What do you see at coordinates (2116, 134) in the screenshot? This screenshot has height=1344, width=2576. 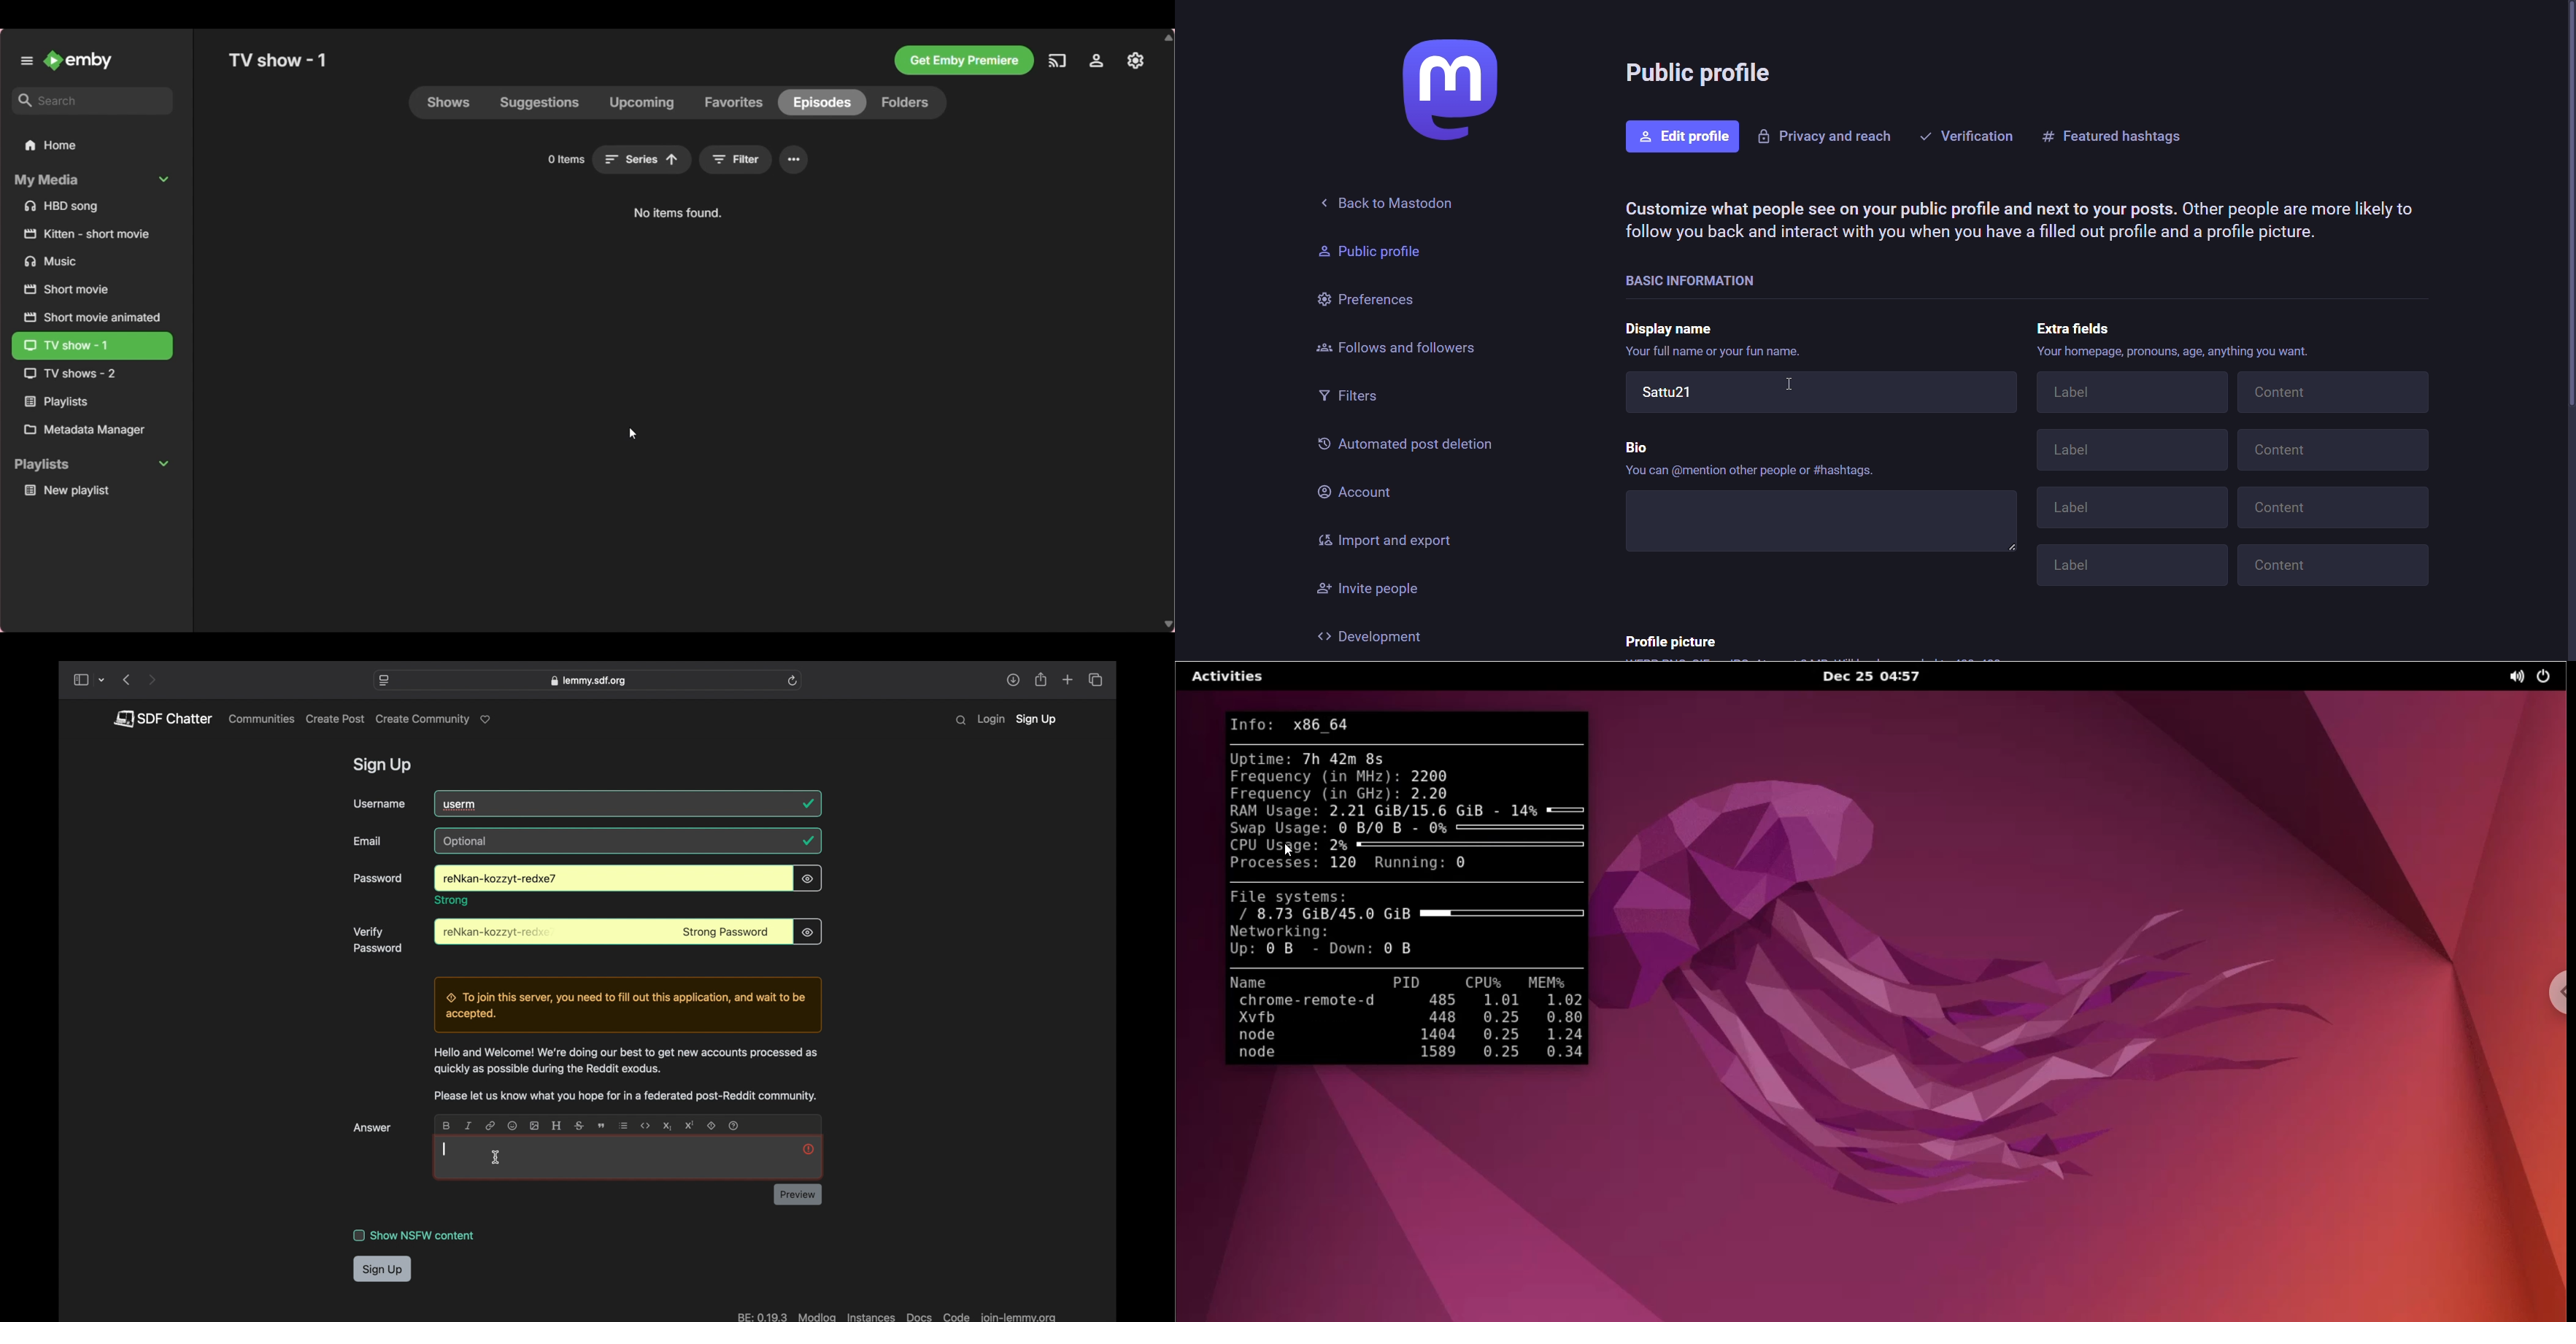 I see `featured hashtags` at bounding box center [2116, 134].